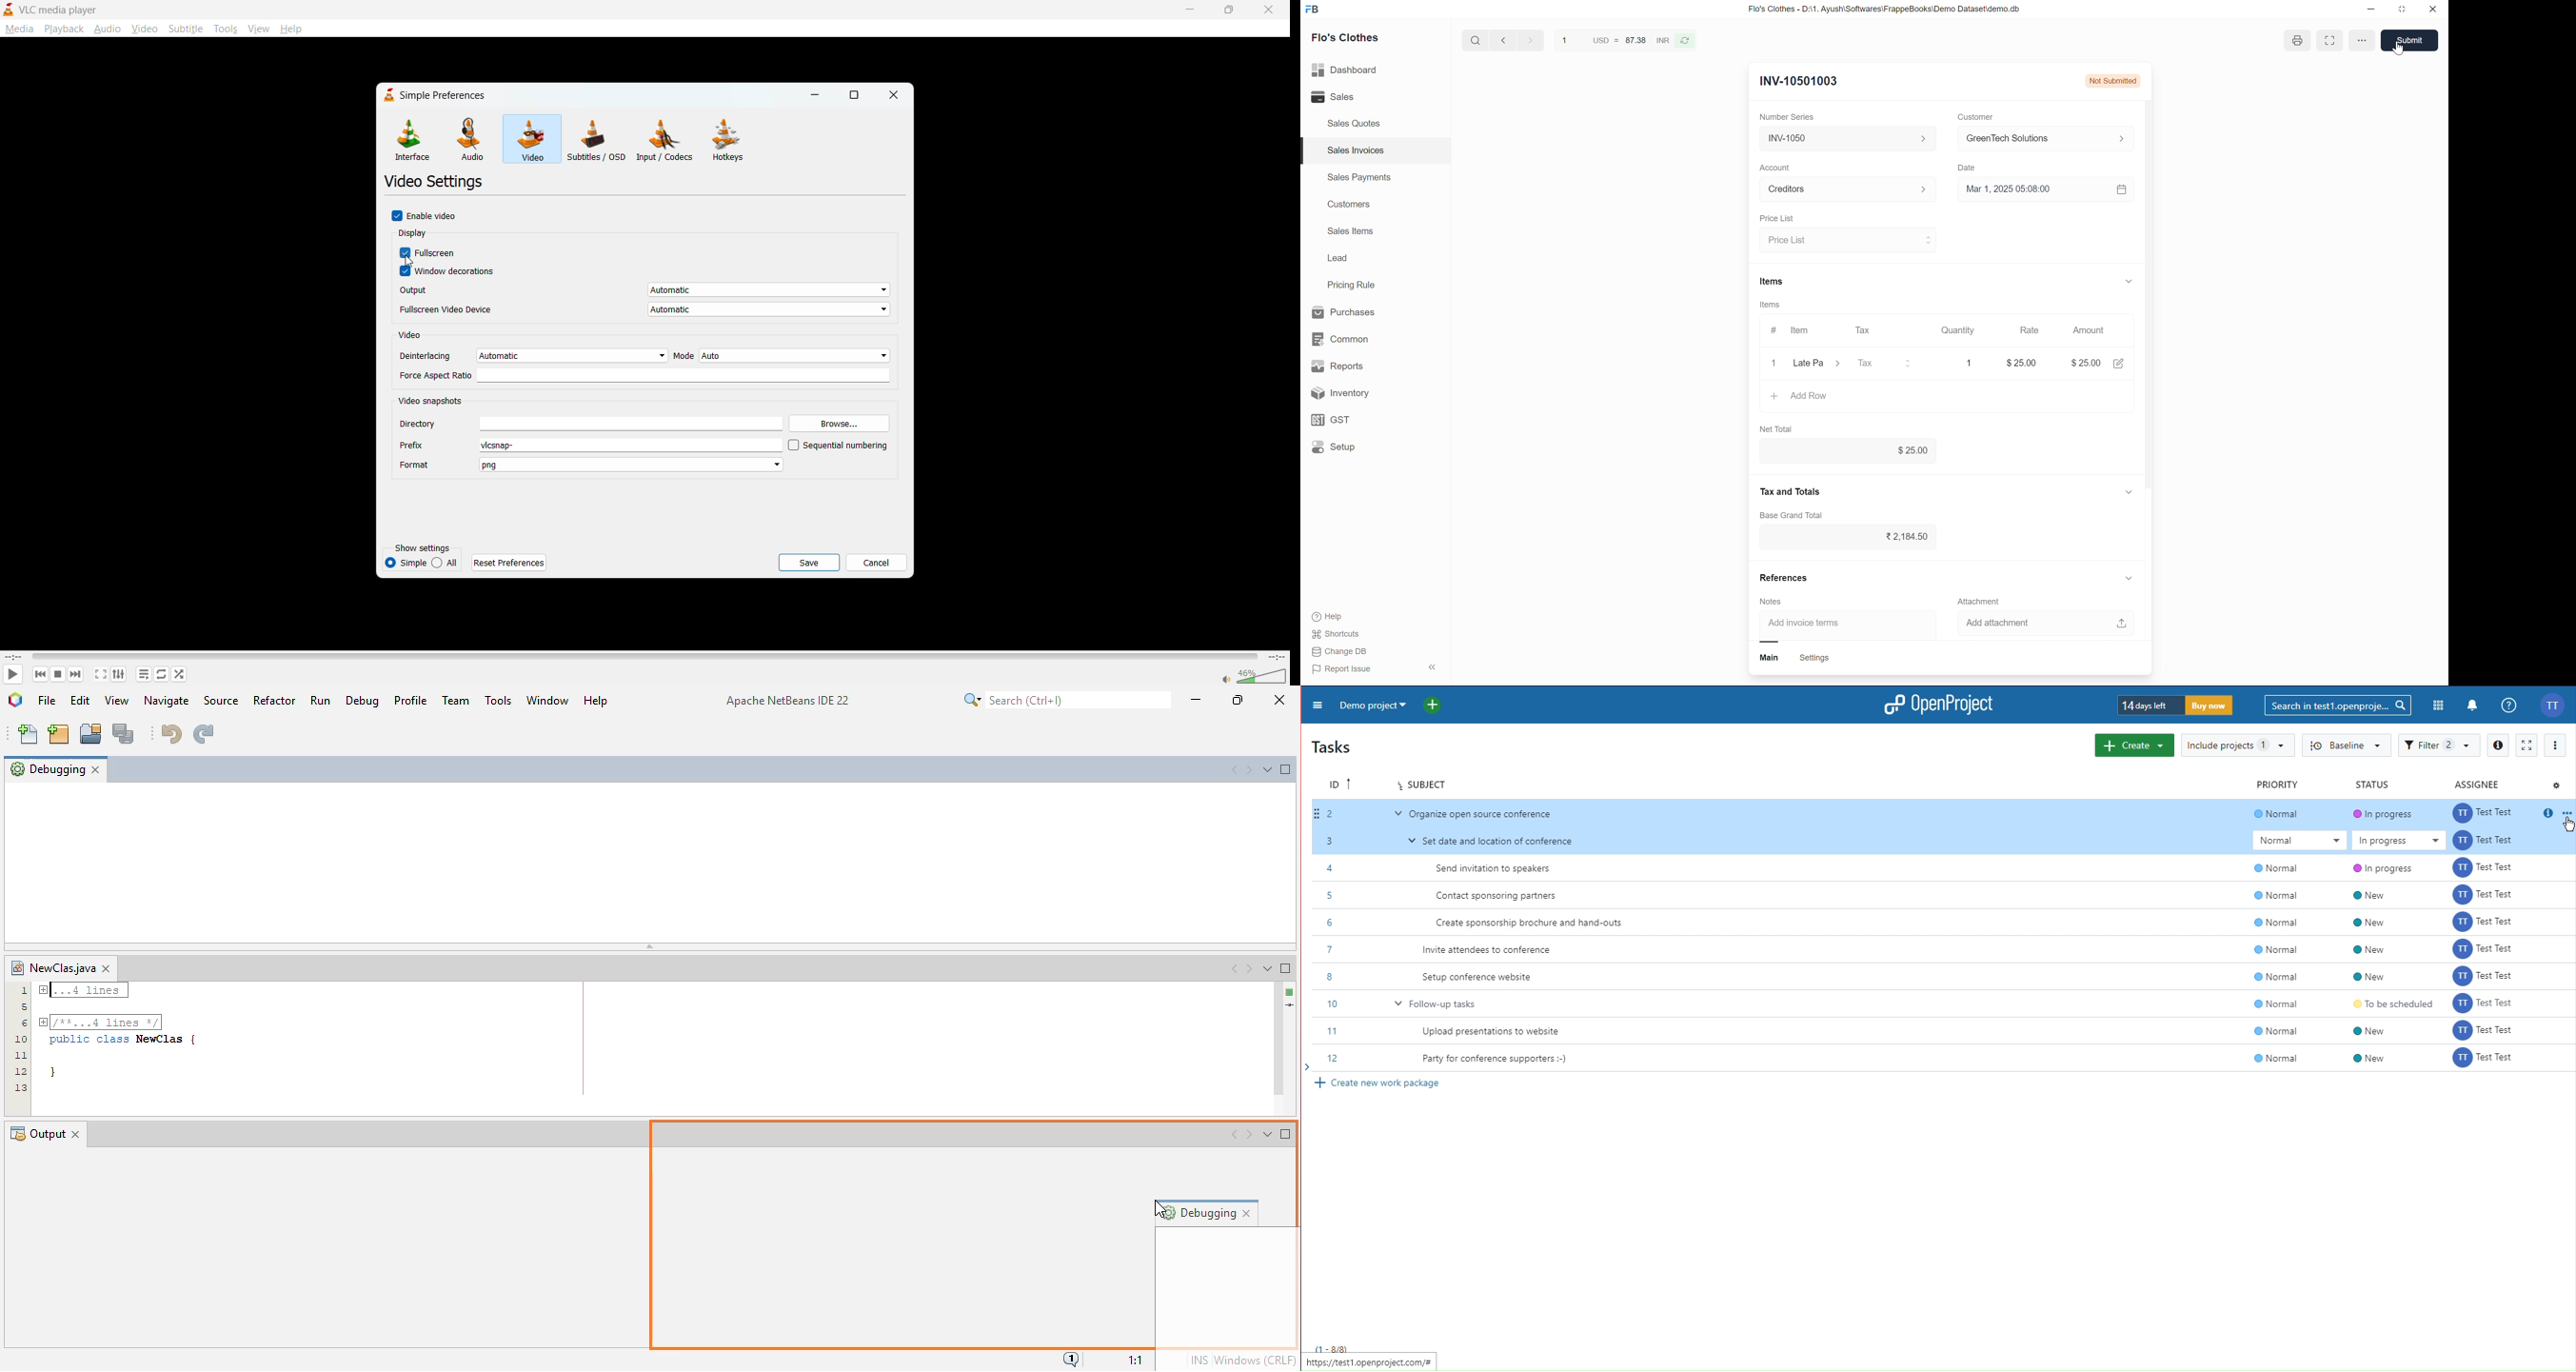 This screenshot has width=2576, height=1372. I want to click on Inventory , so click(1369, 393).